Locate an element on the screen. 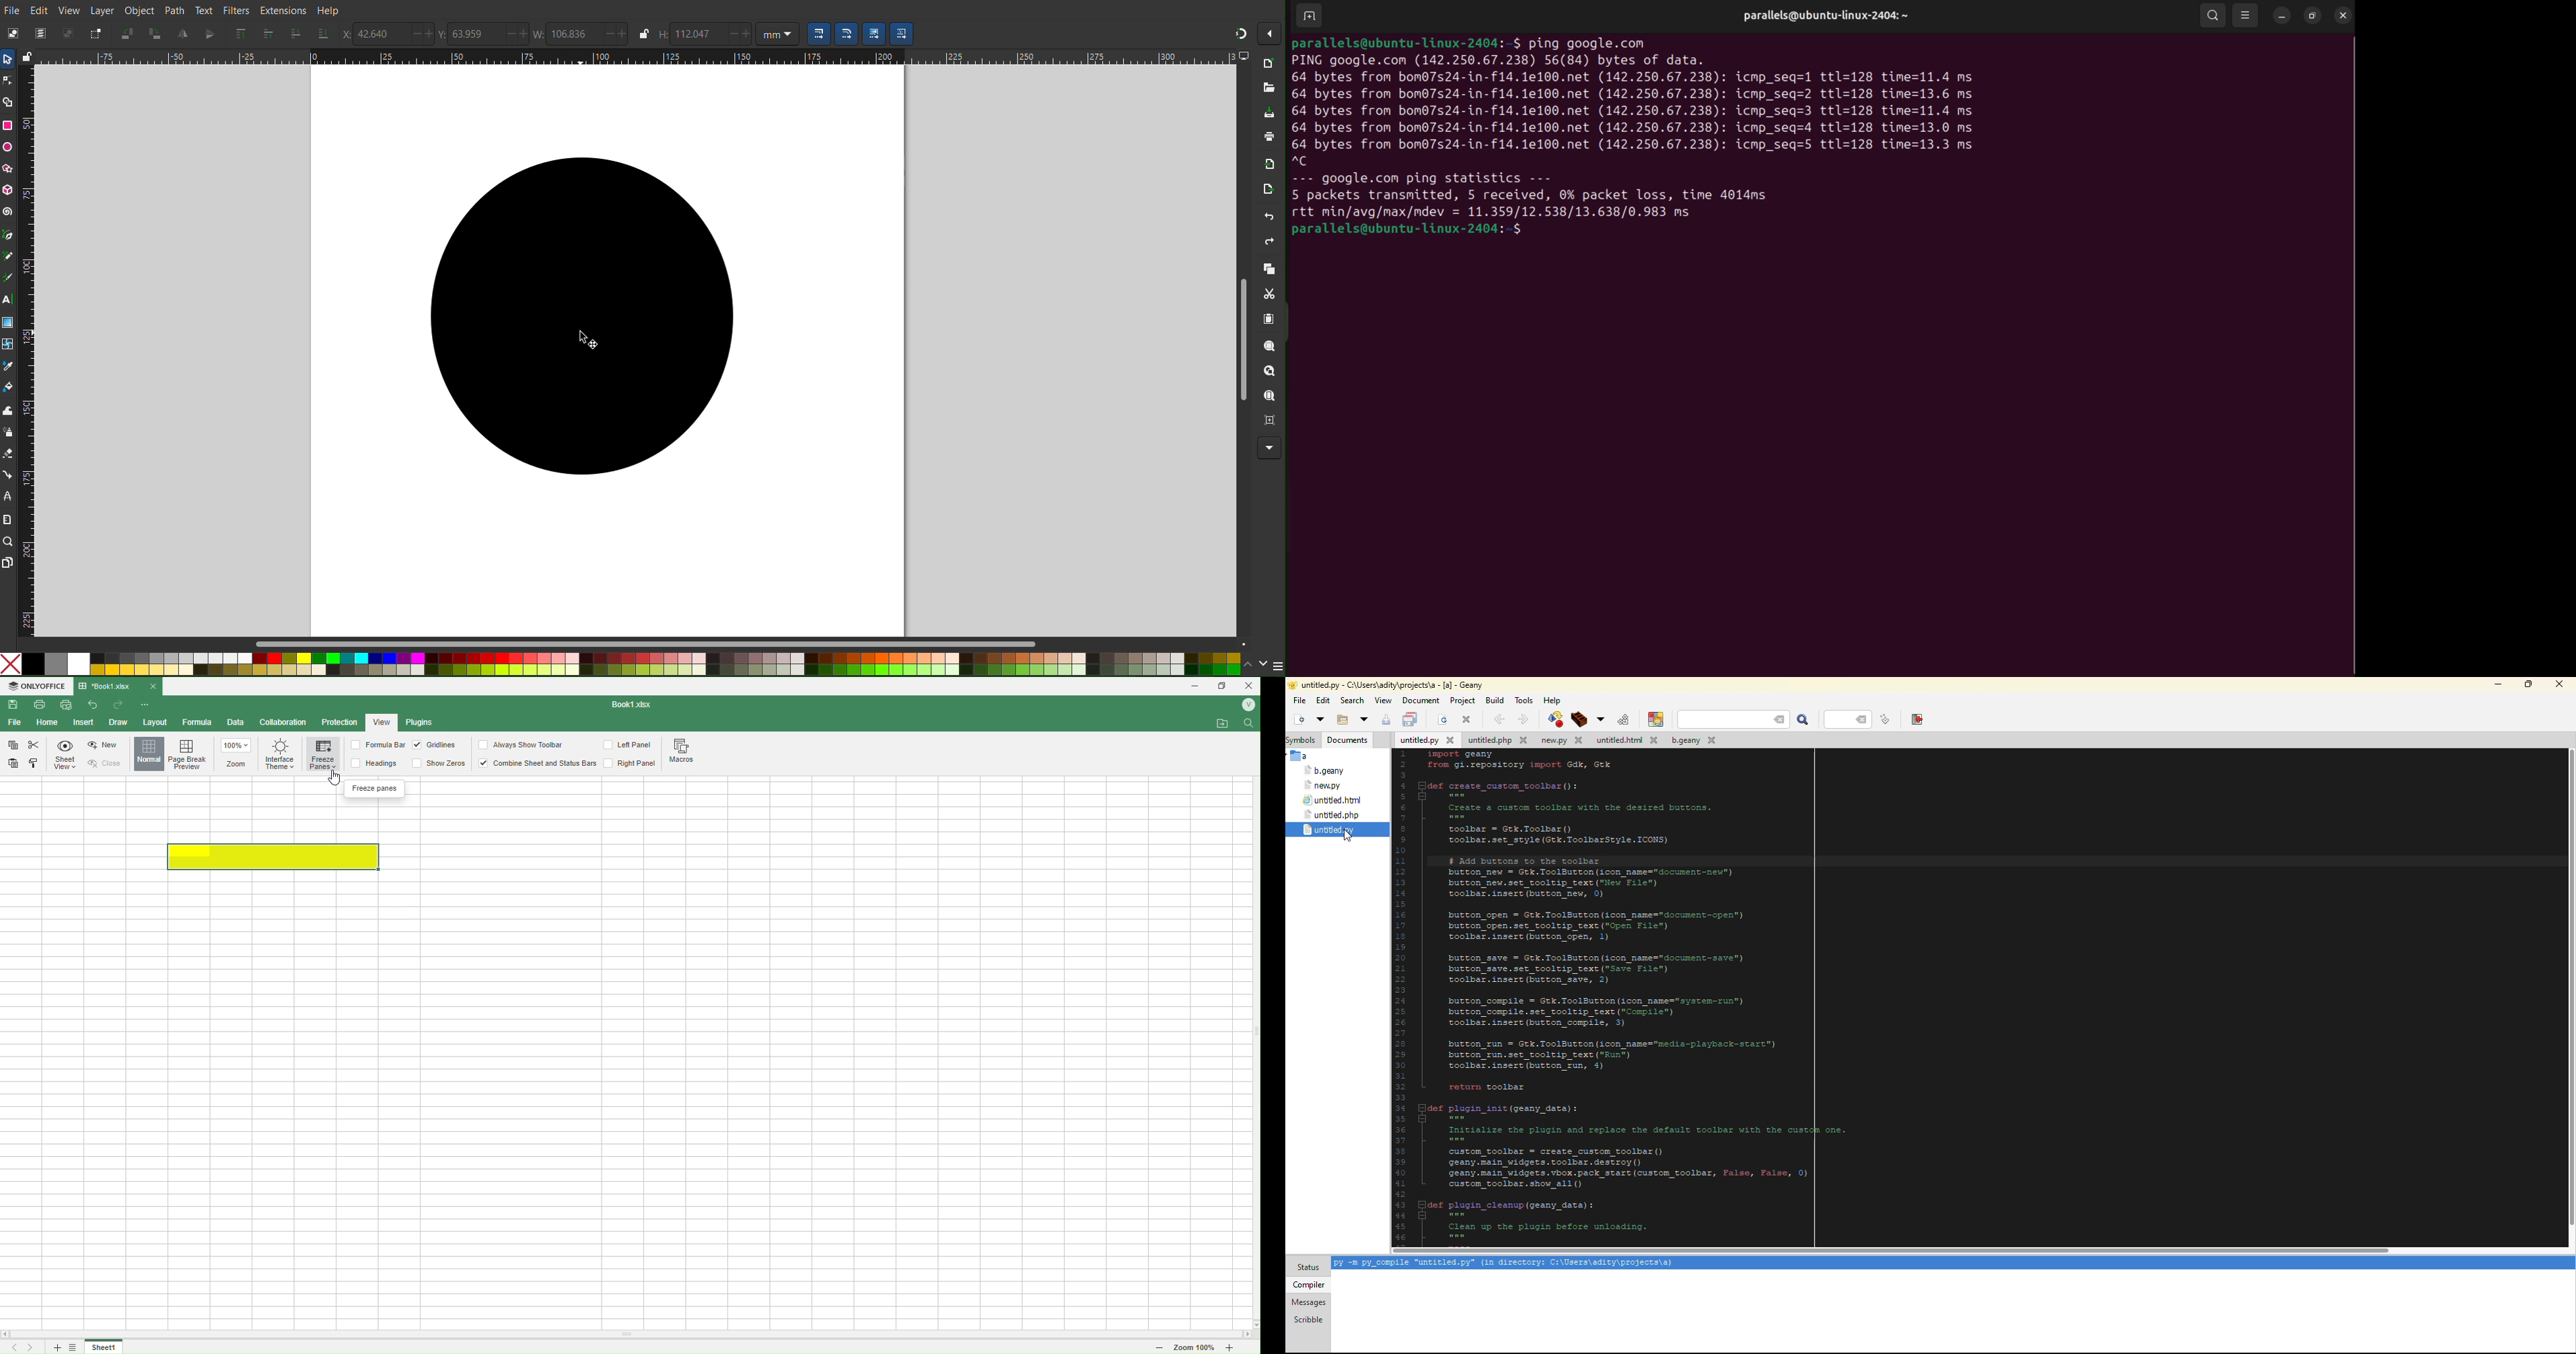 This screenshot has width=2576, height=1372. Undo is located at coordinates (95, 707).